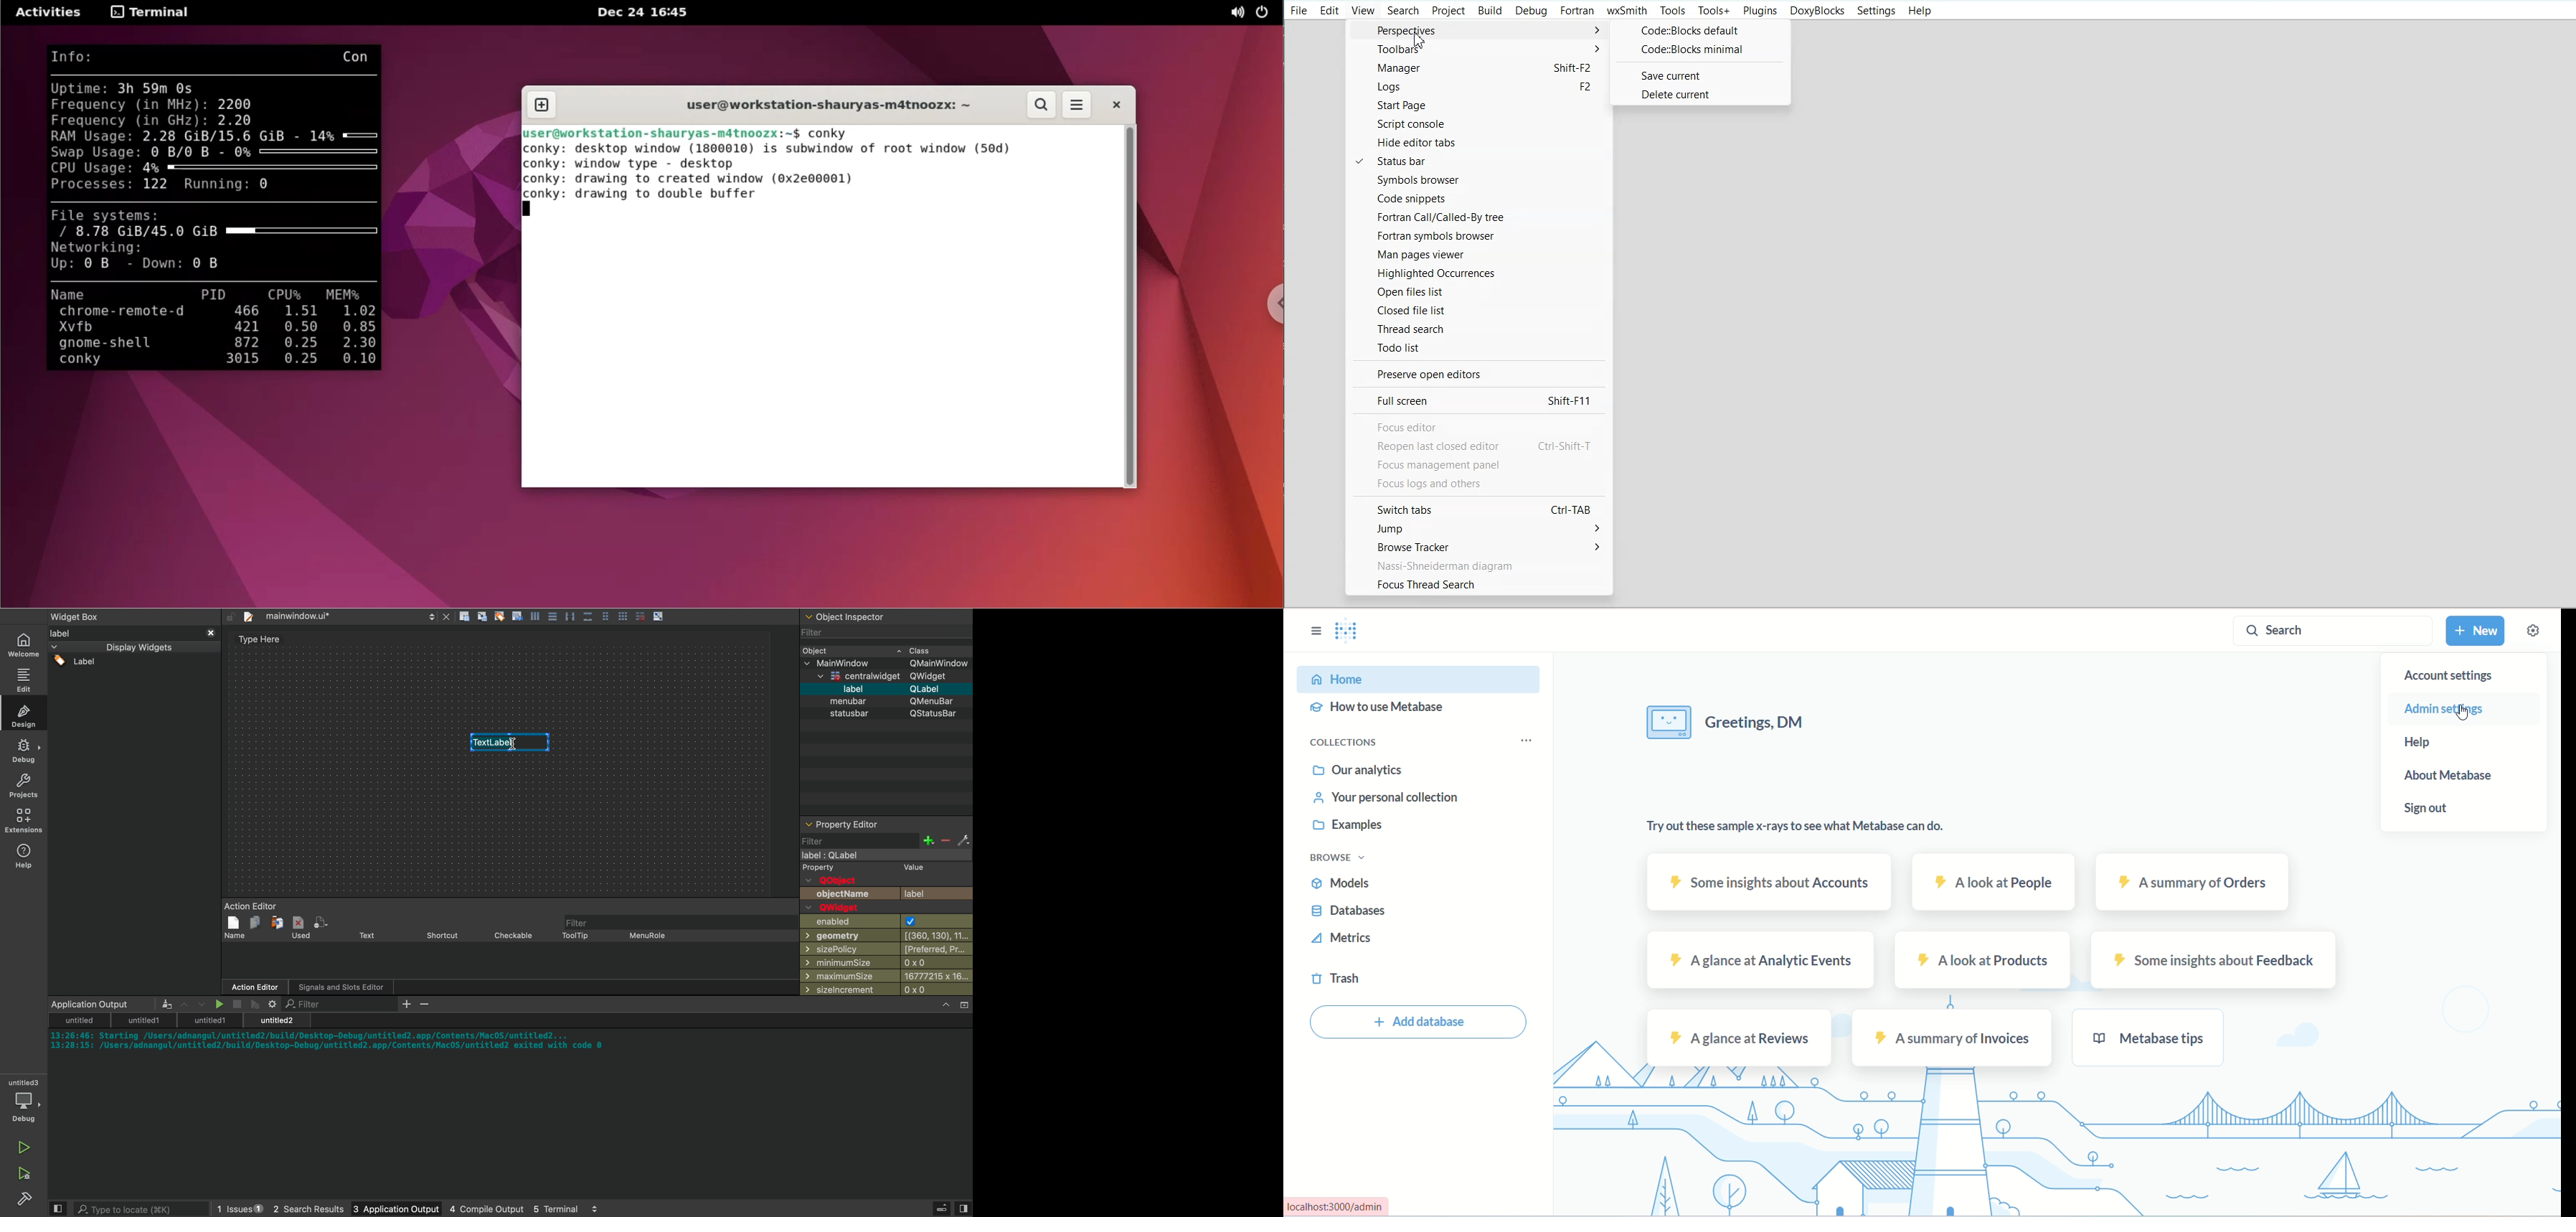  I want to click on Logs, so click(1480, 88).